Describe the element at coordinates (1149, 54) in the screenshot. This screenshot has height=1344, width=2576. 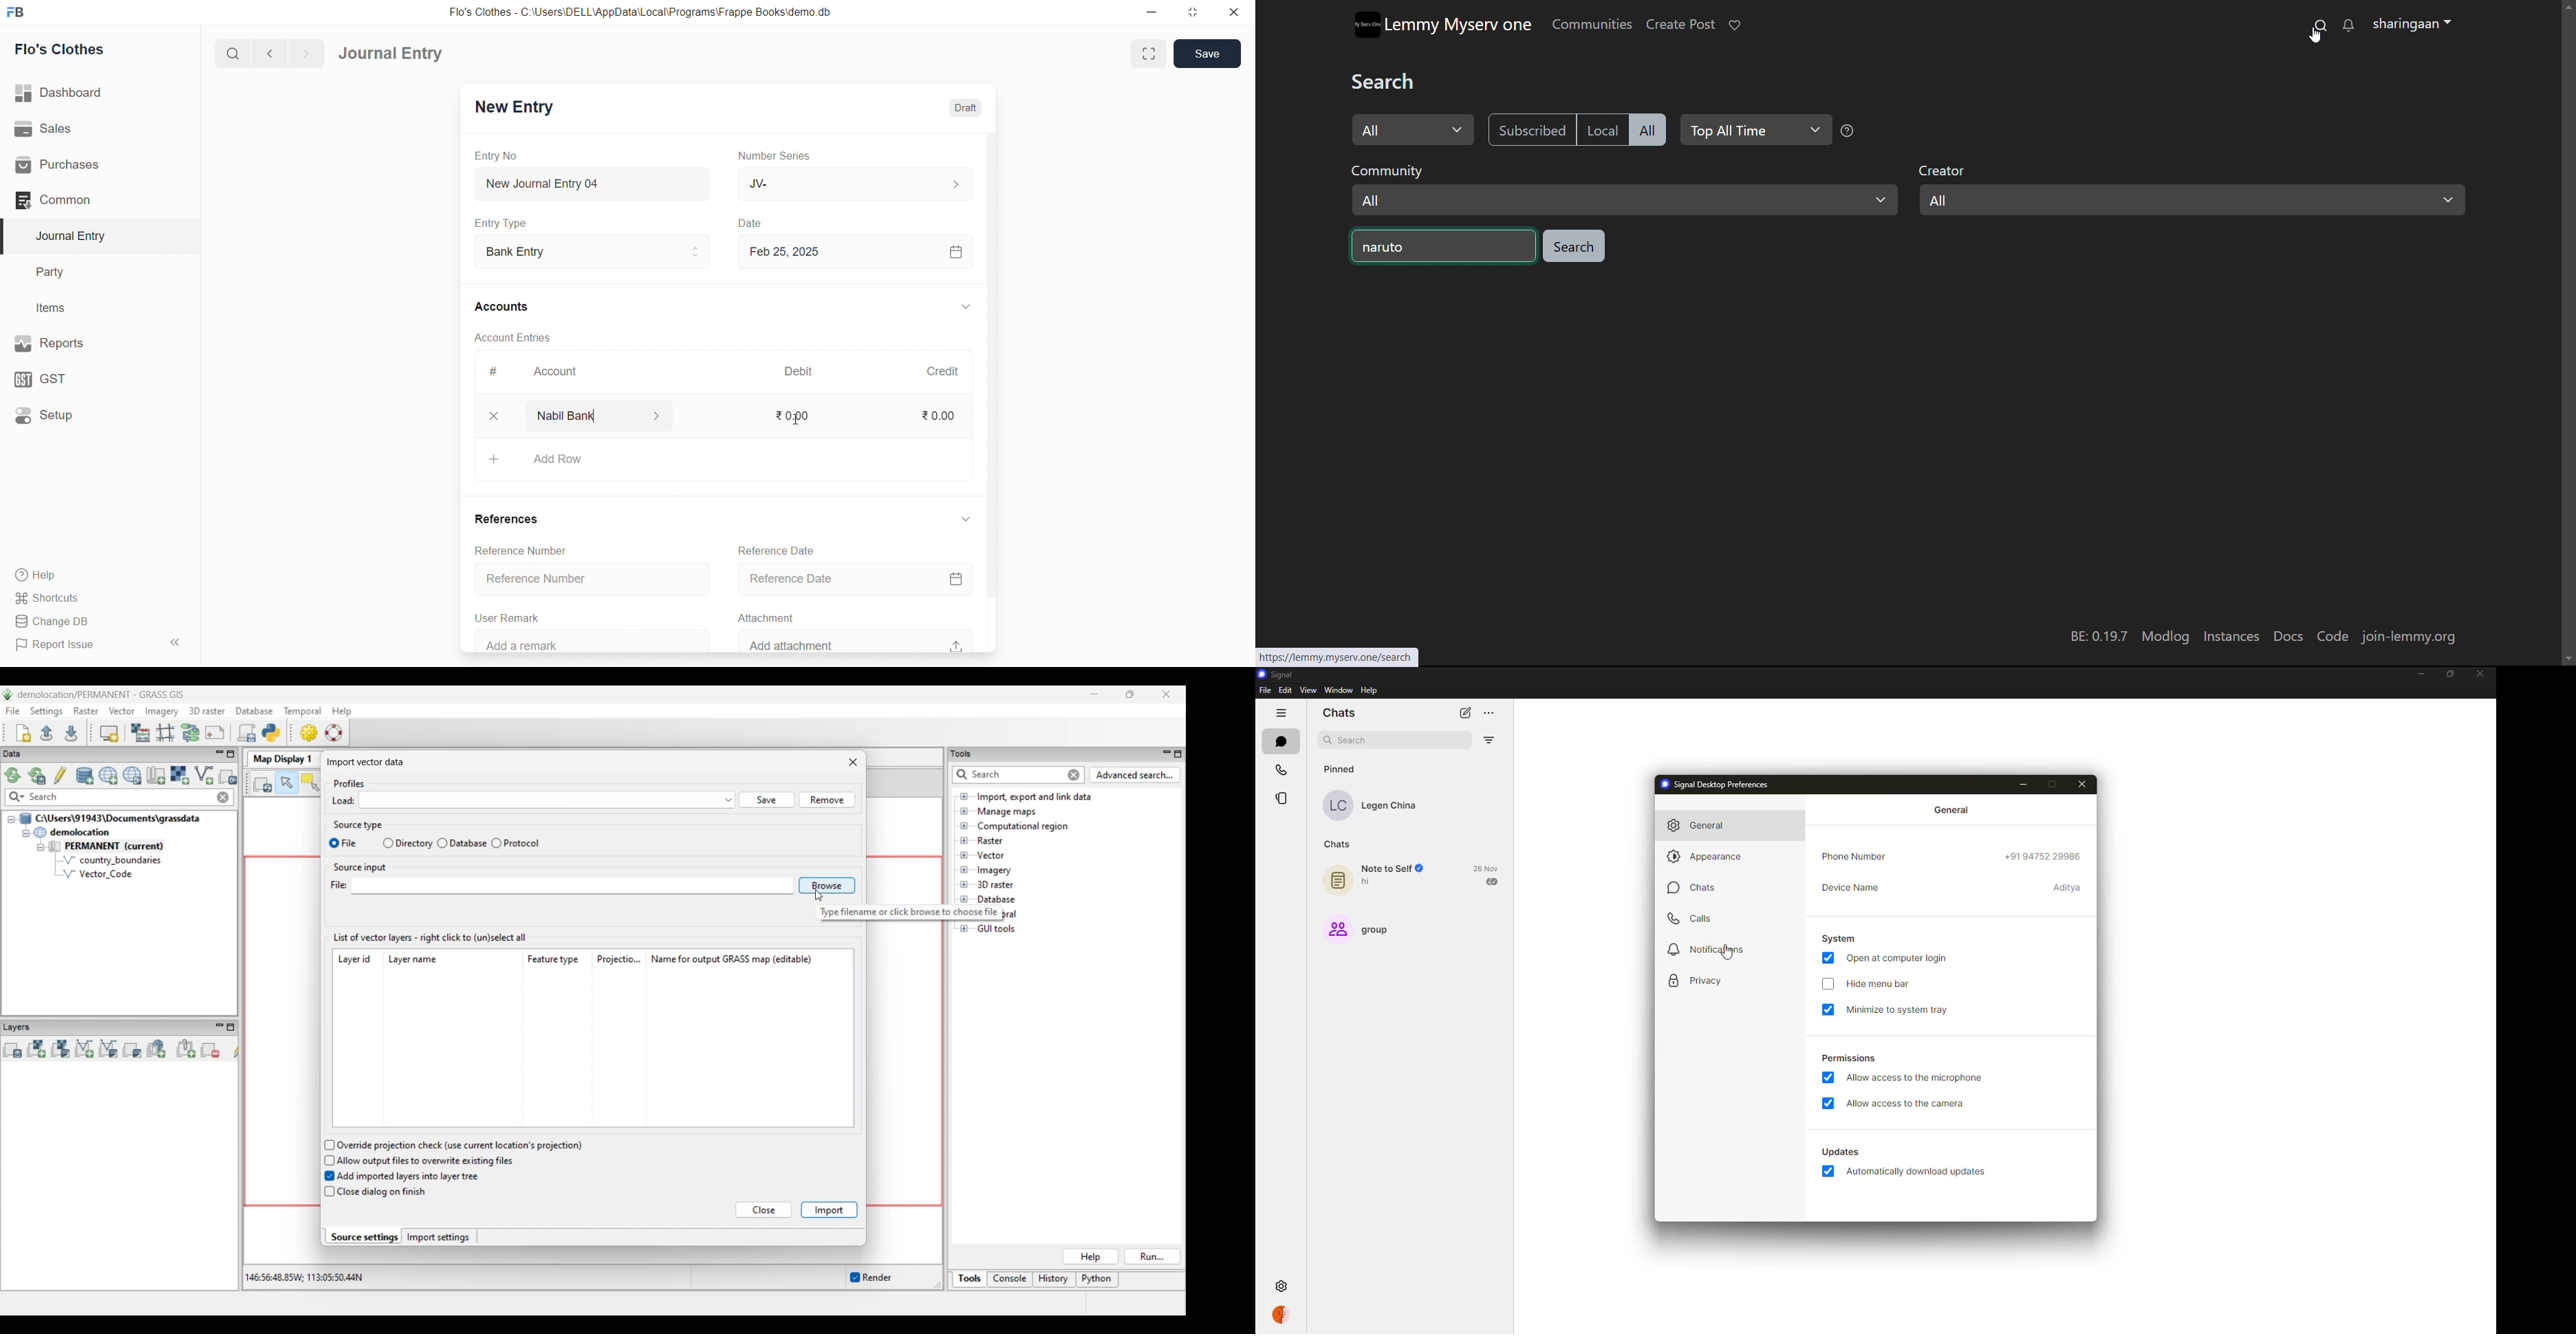
I see `Expand Window` at that location.